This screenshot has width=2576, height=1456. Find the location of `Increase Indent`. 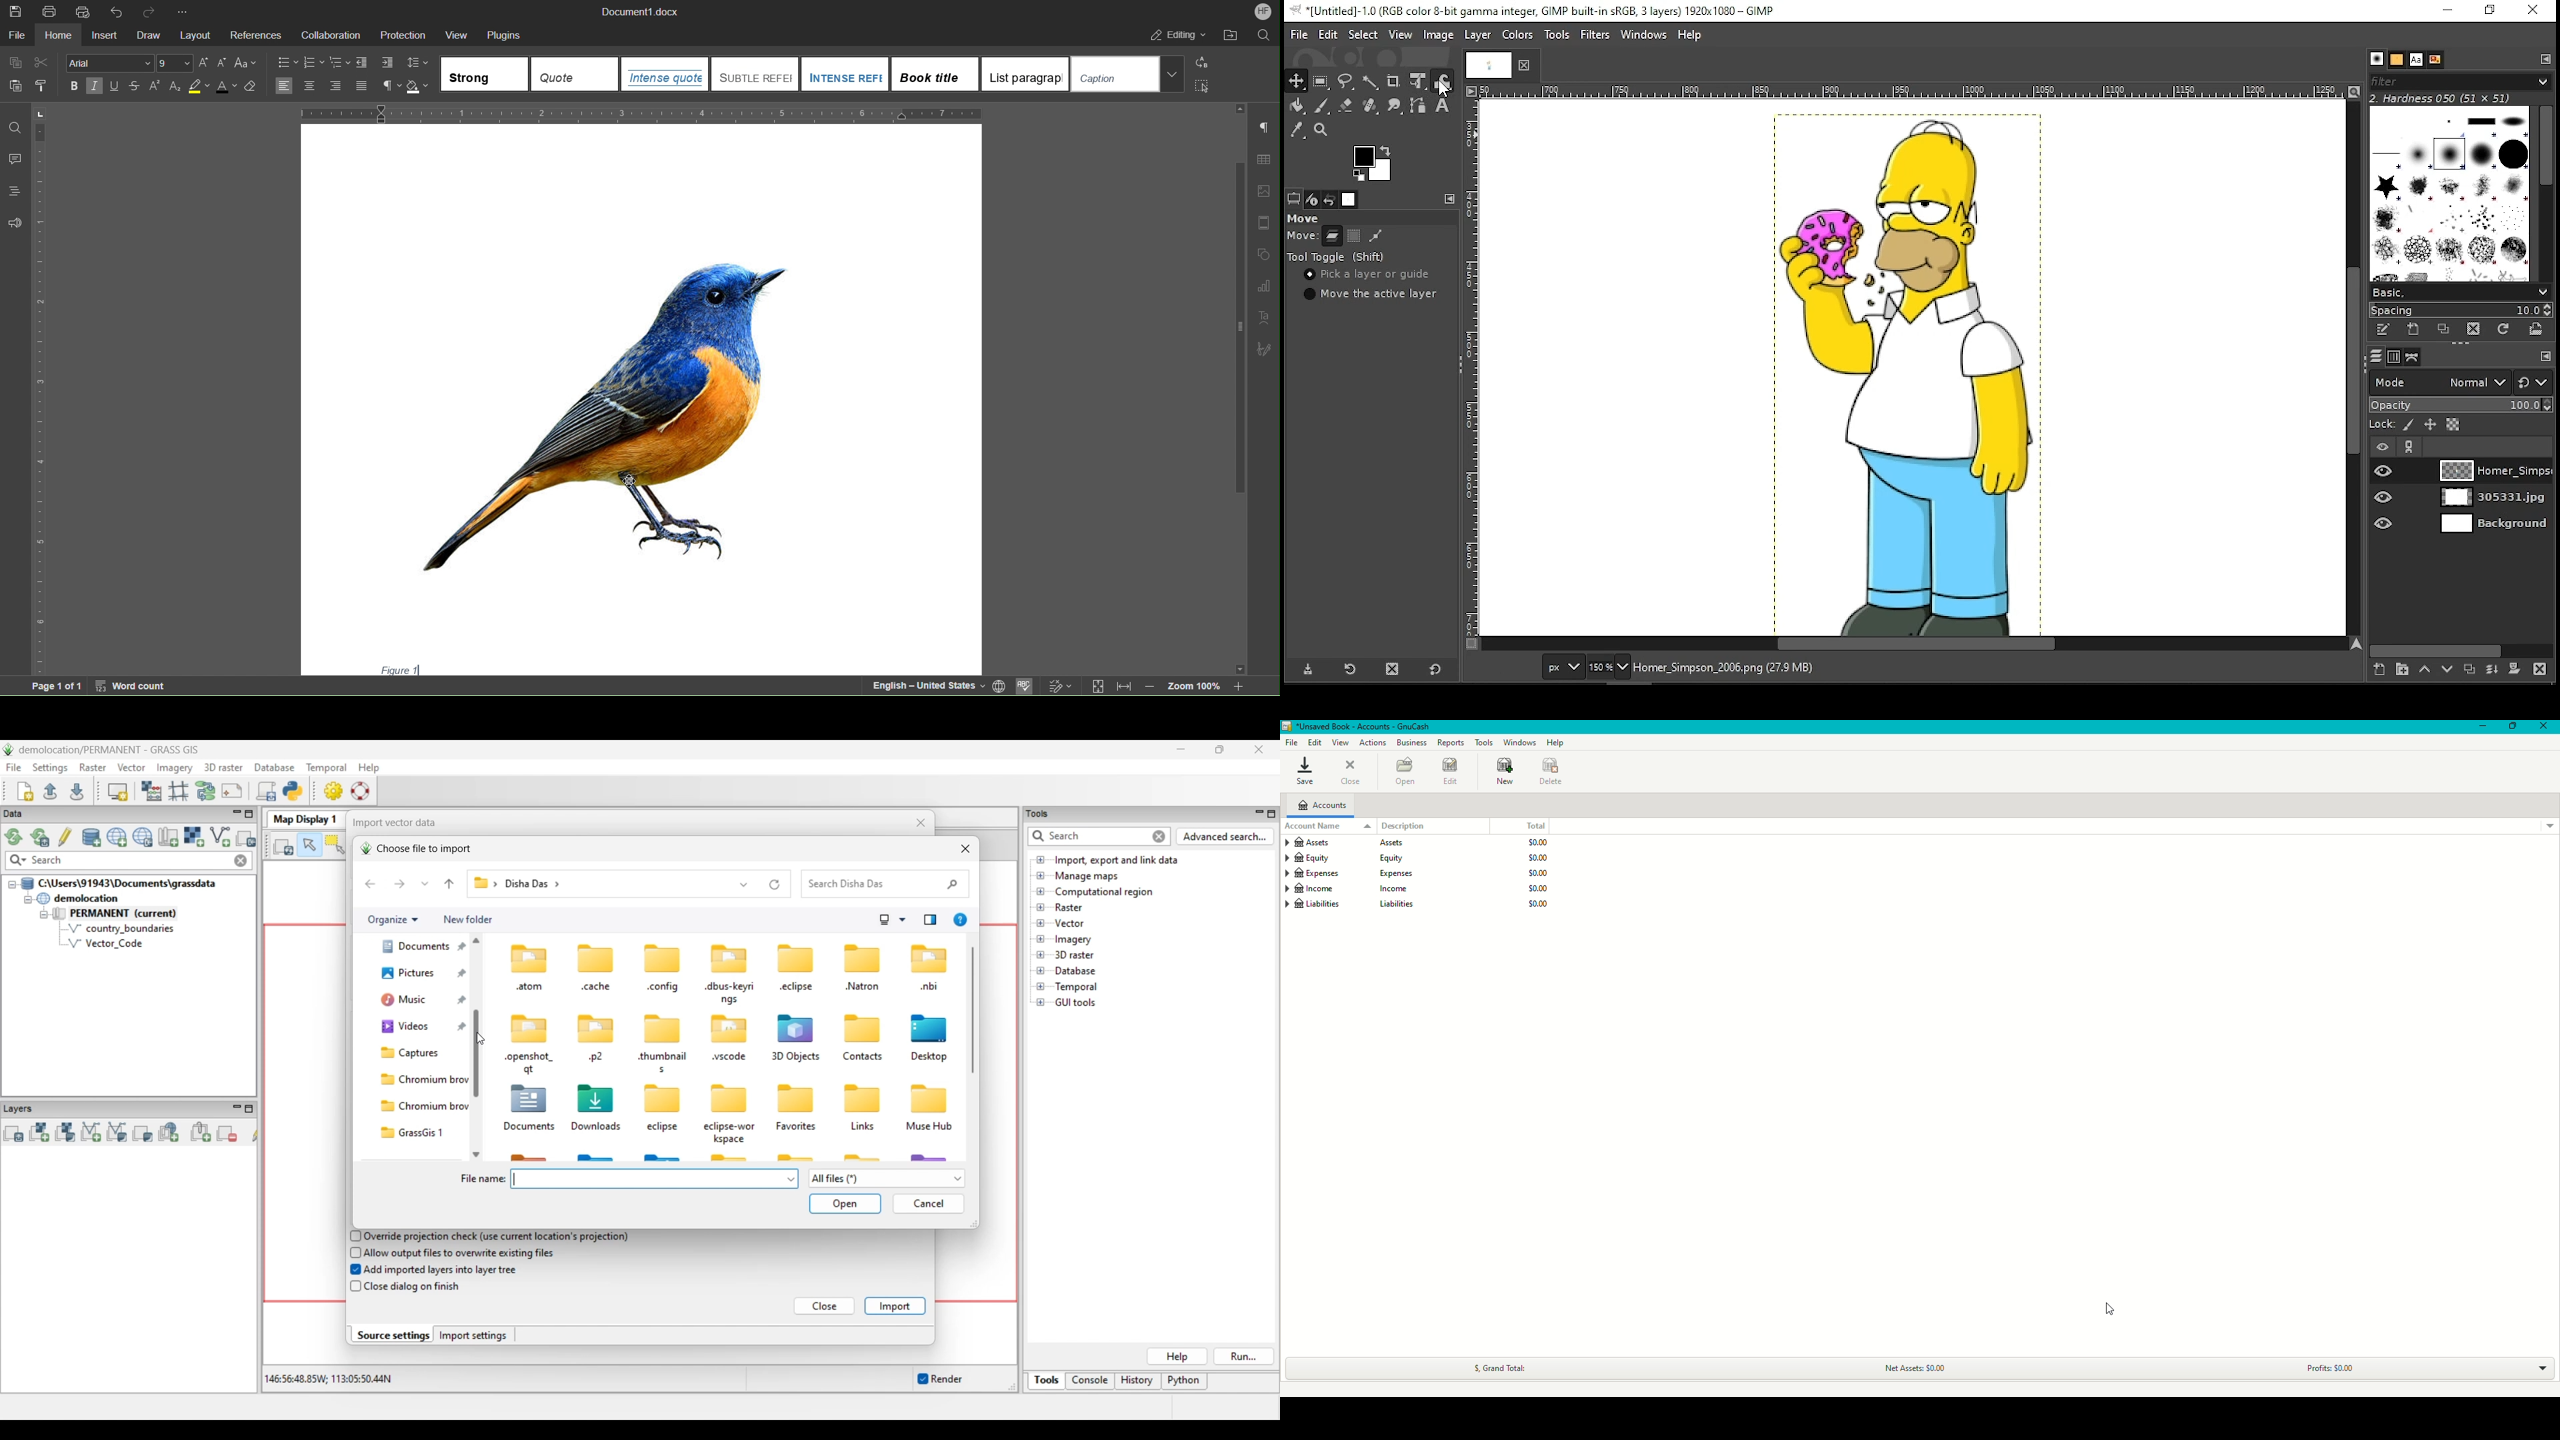

Increase Indent is located at coordinates (387, 64).